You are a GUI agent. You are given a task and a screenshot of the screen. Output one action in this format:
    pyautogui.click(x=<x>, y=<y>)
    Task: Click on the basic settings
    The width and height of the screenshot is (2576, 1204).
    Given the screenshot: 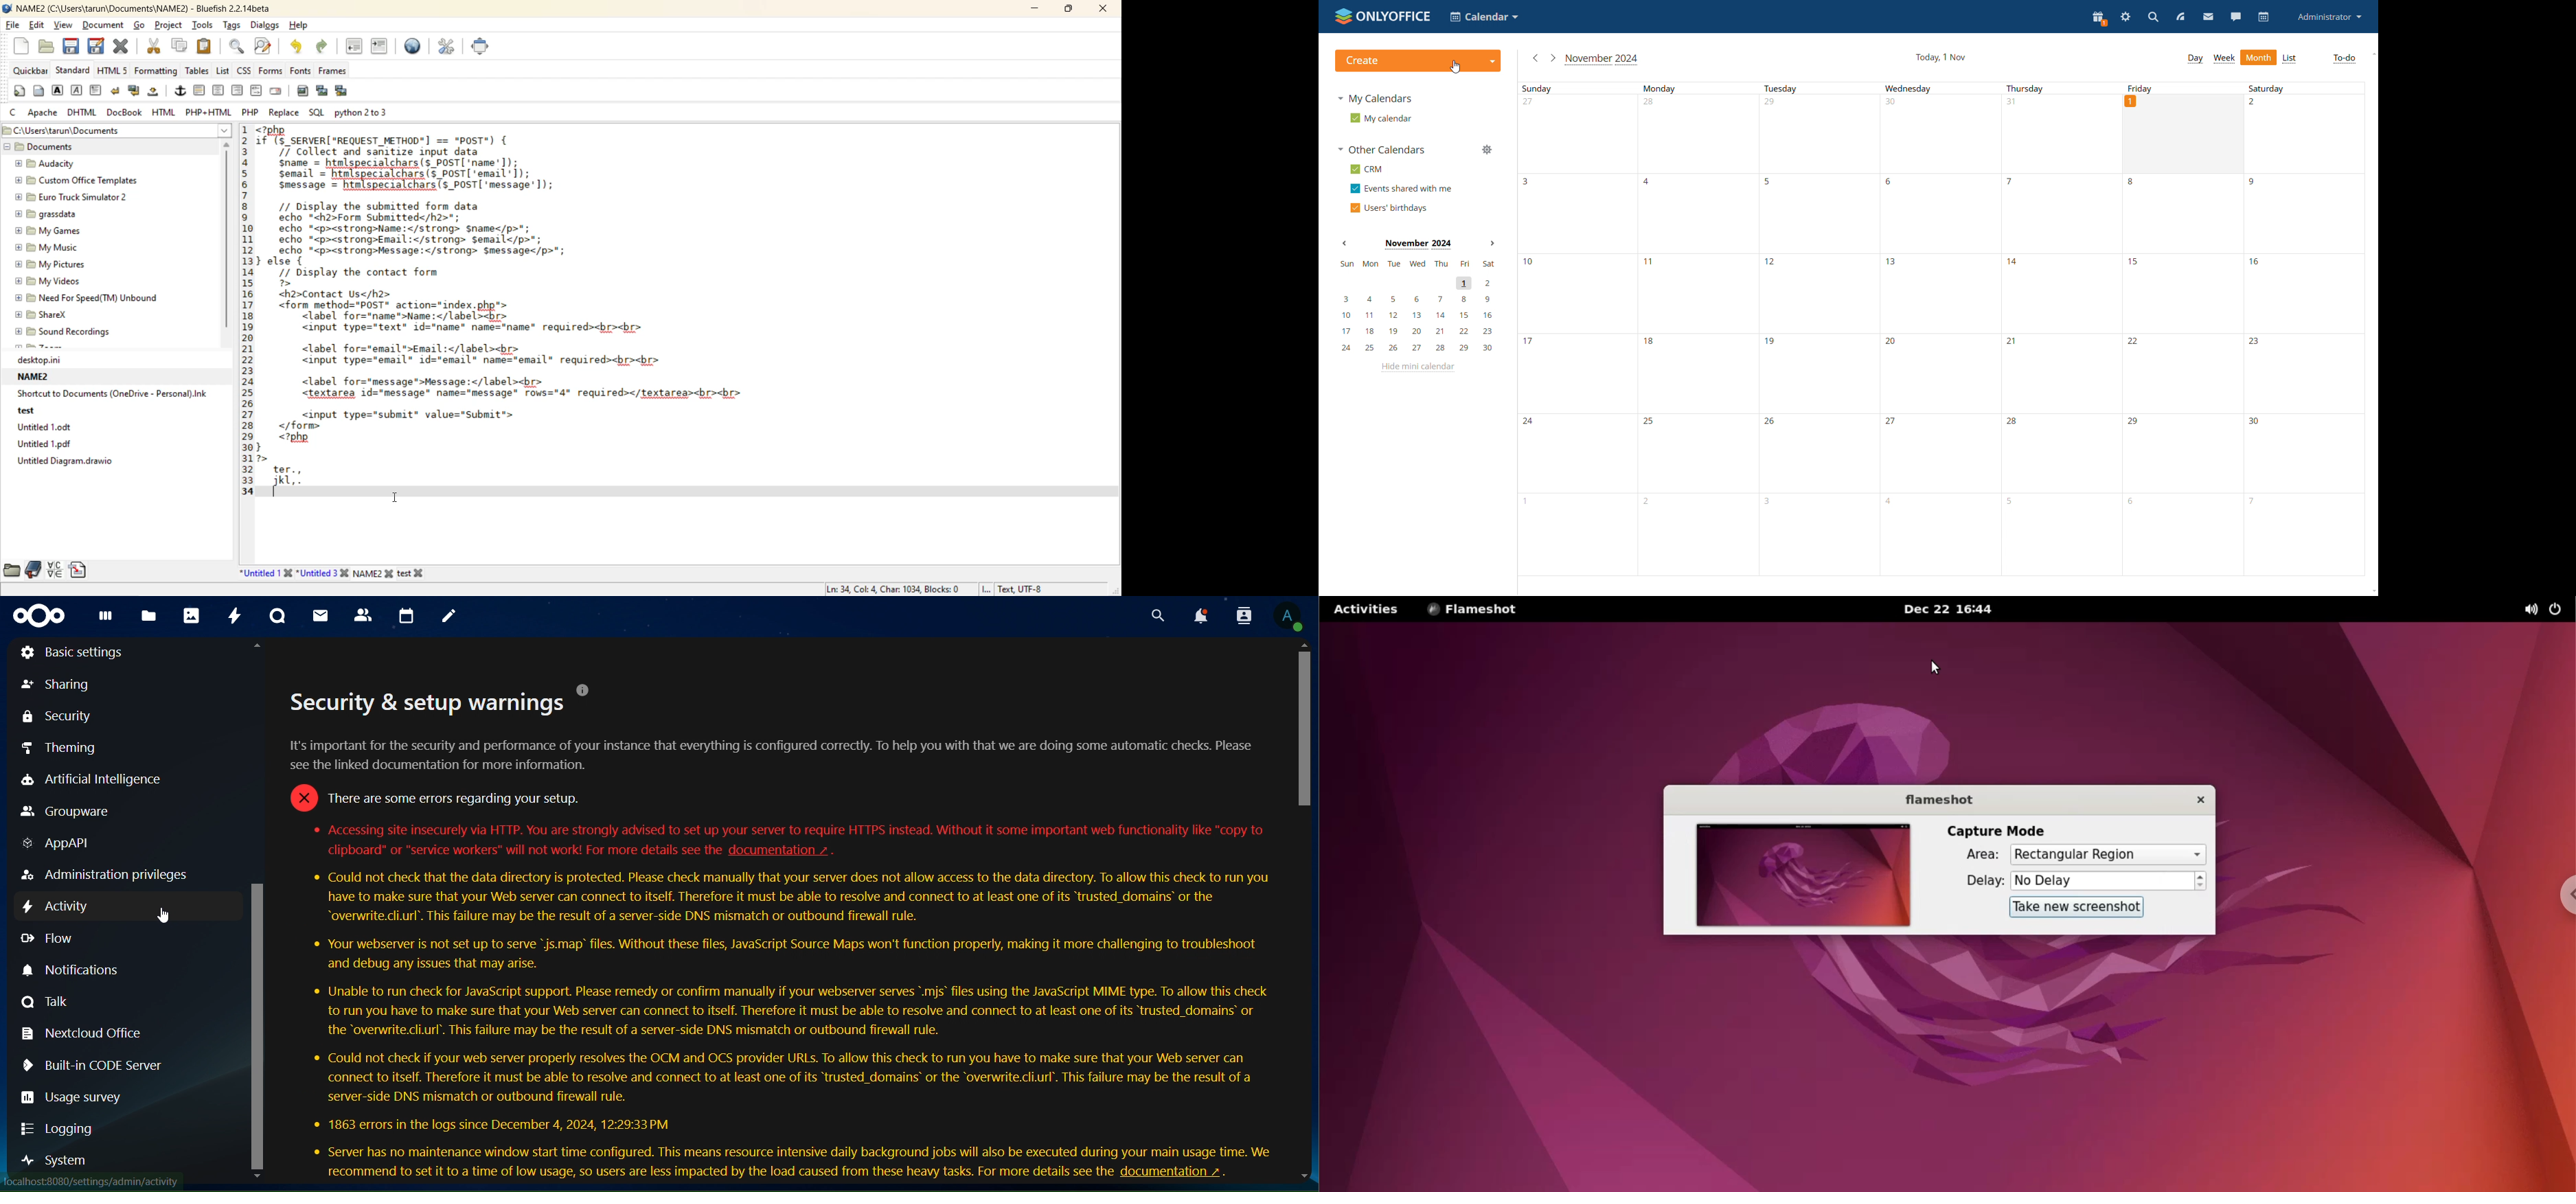 What is the action you would take?
    pyautogui.click(x=82, y=651)
    